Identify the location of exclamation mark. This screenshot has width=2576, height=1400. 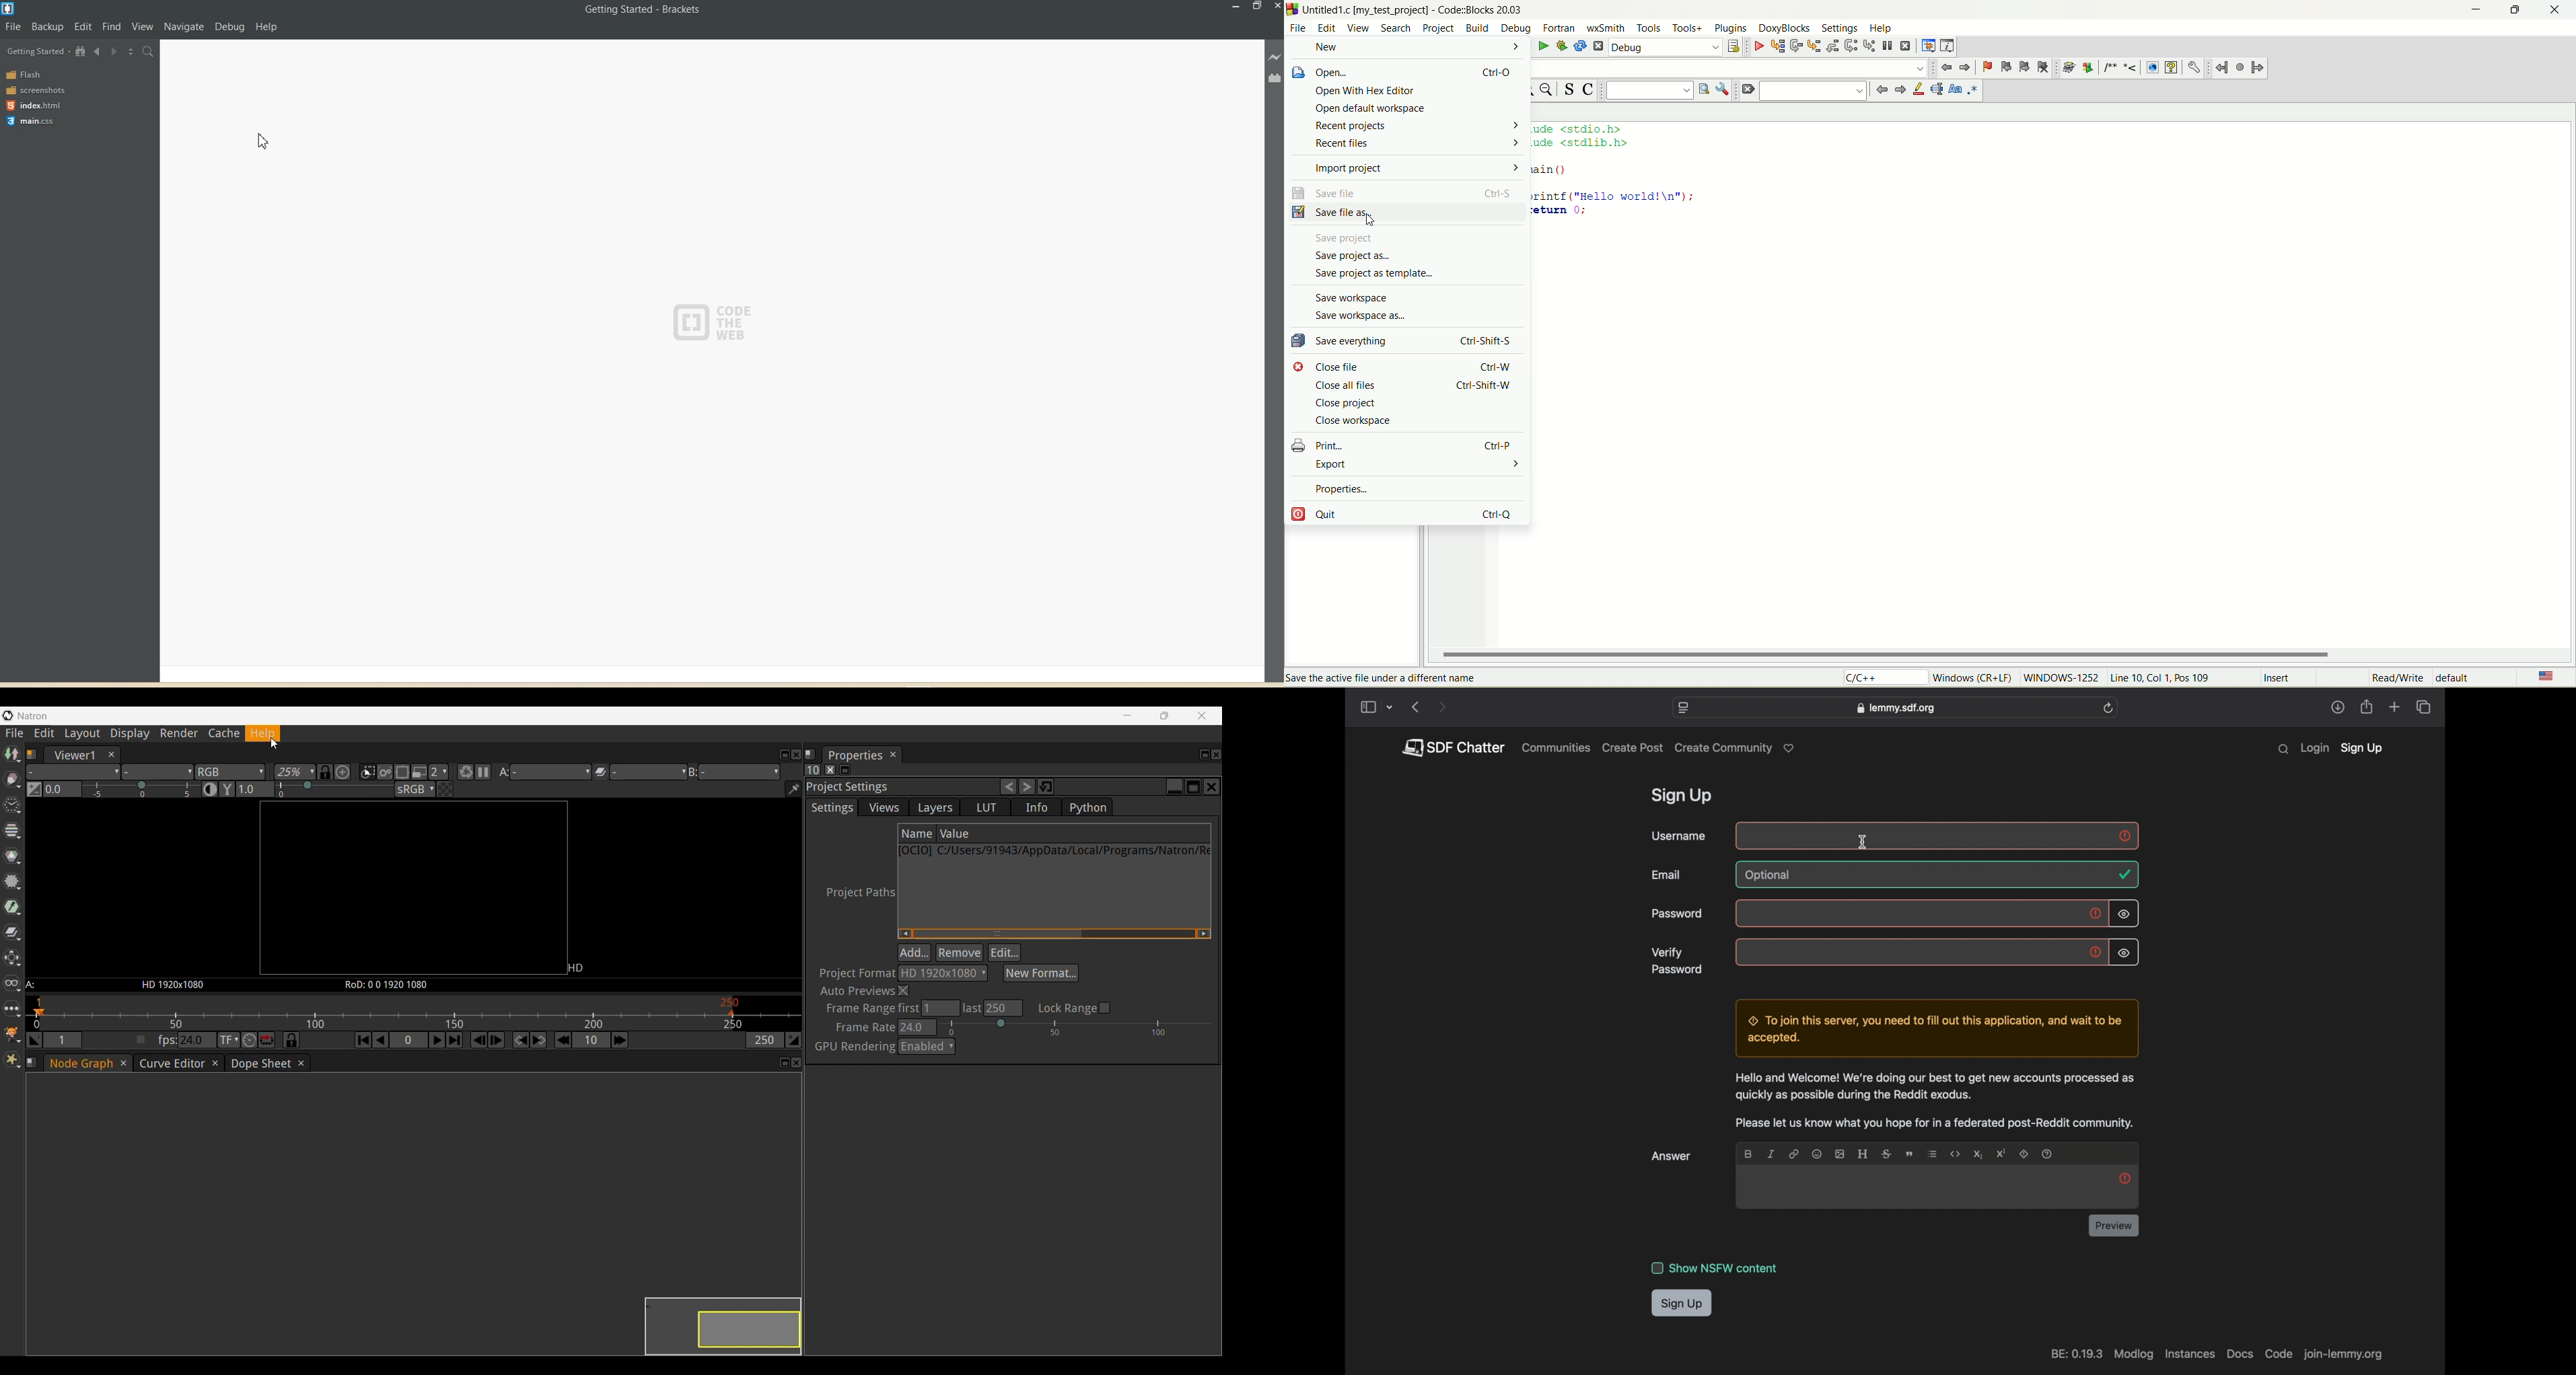
(2125, 836).